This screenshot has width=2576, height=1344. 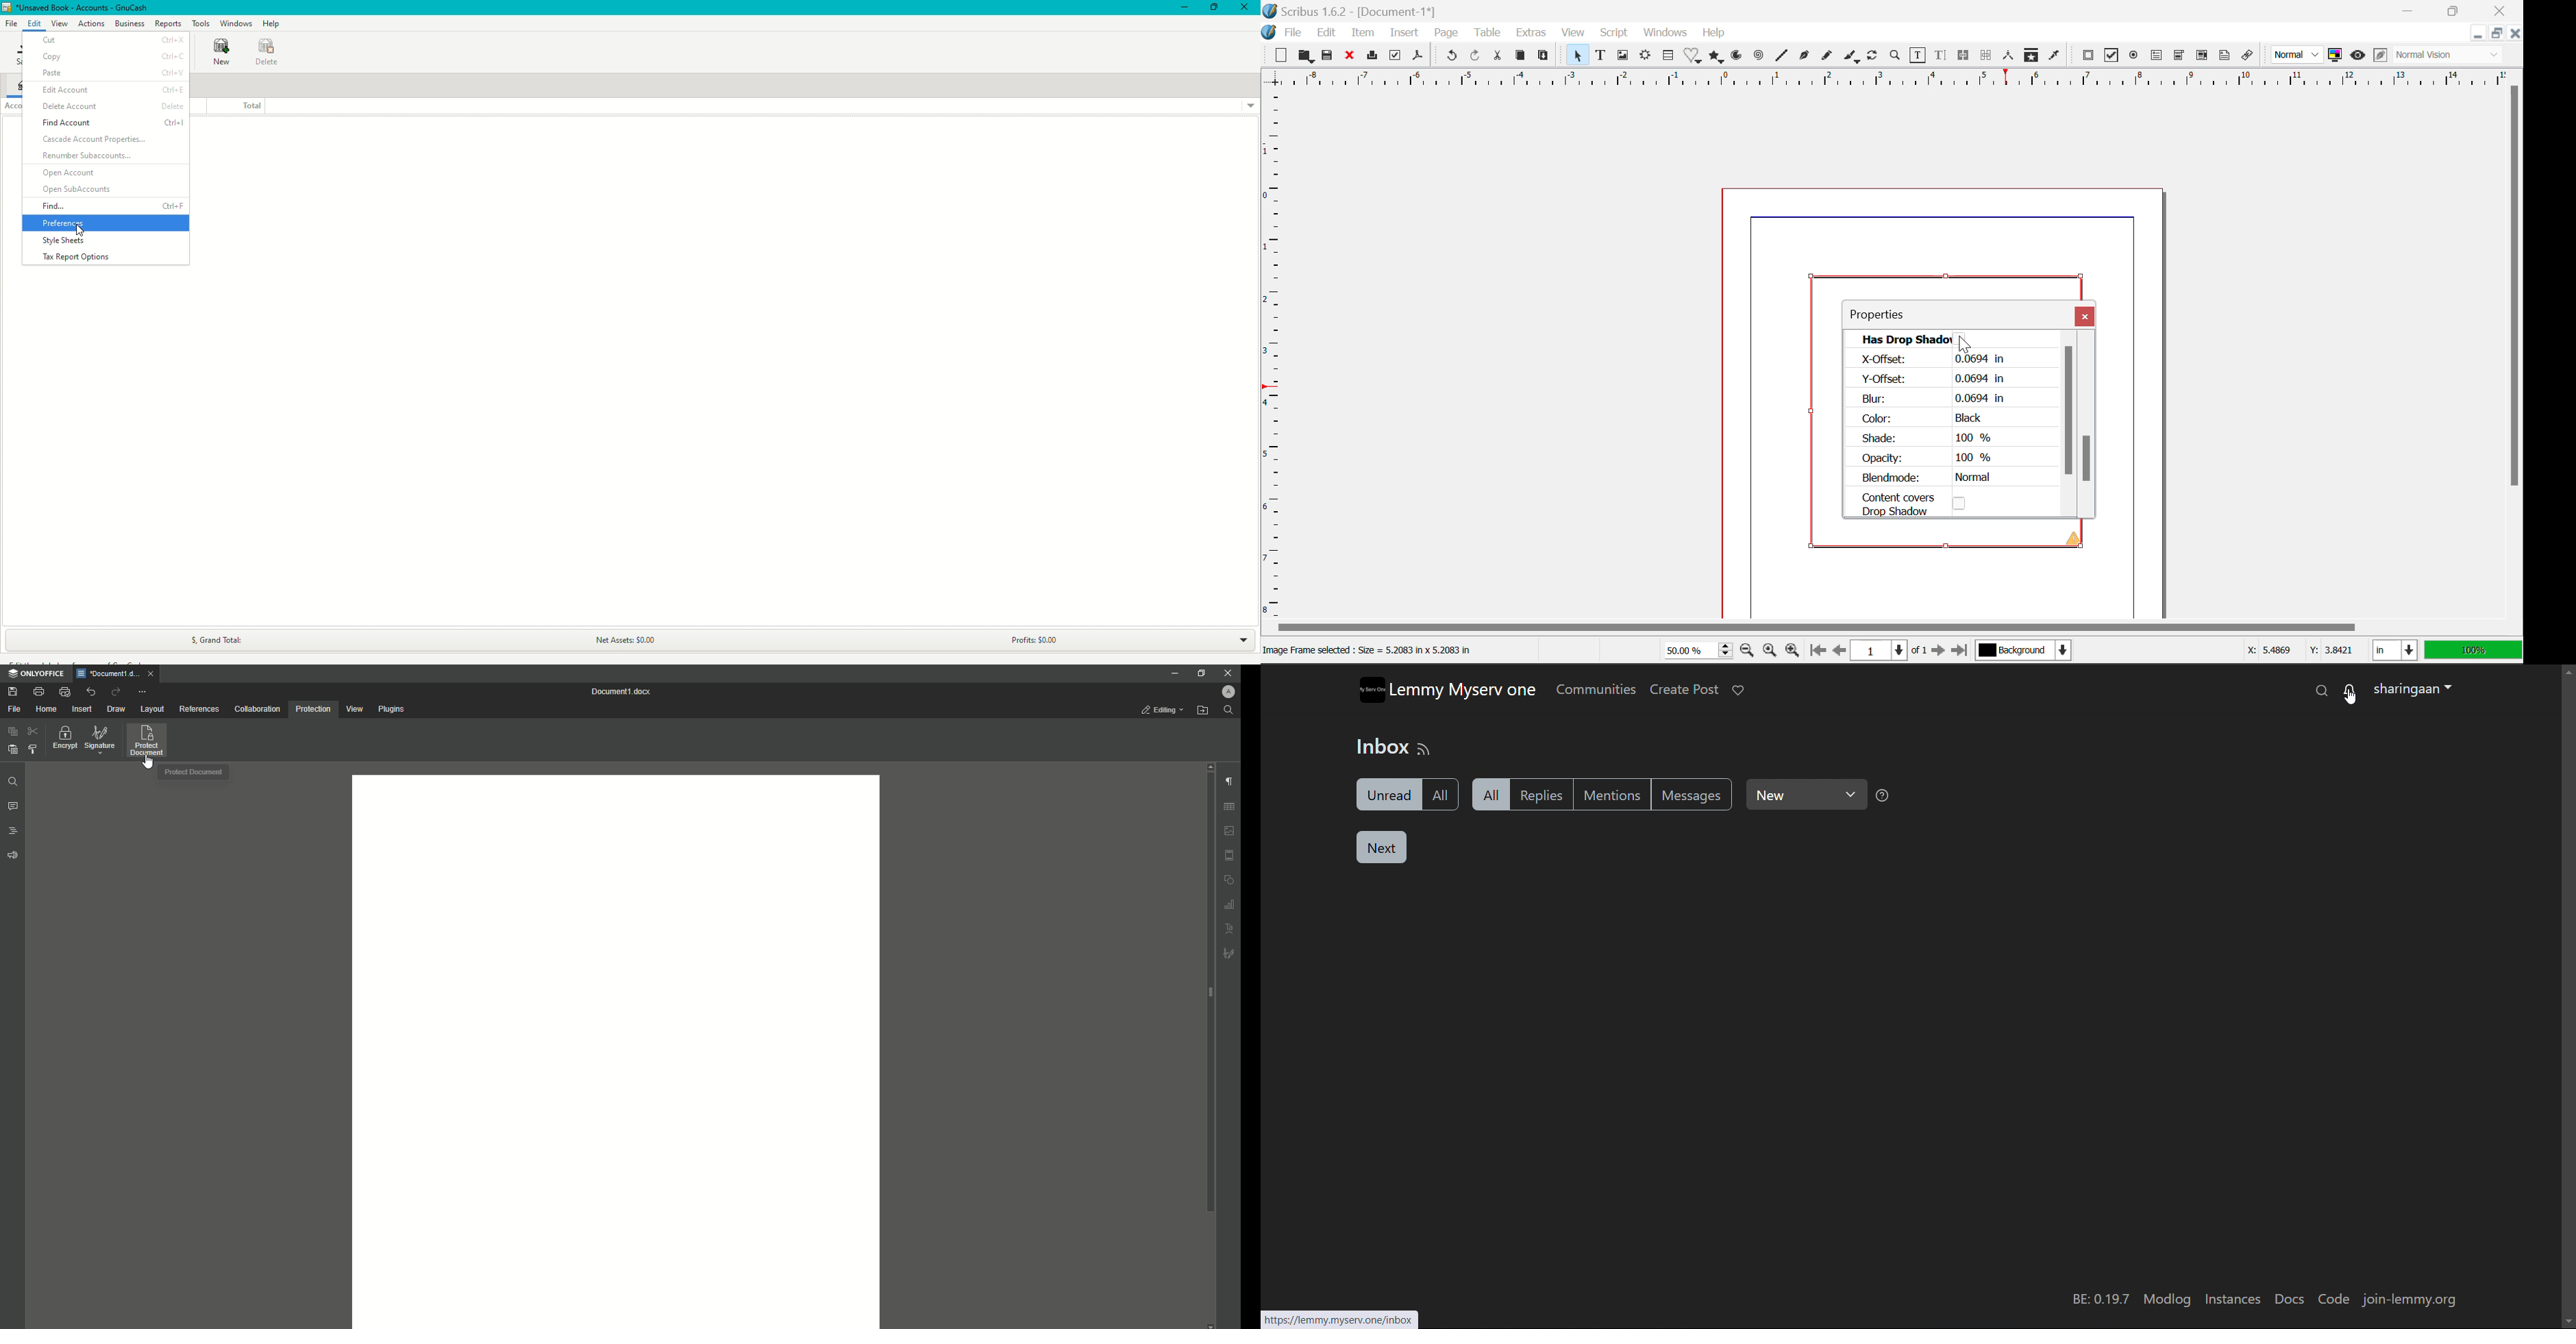 What do you see at coordinates (2231, 1300) in the screenshot?
I see `instances` at bounding box center [2231, 1300].